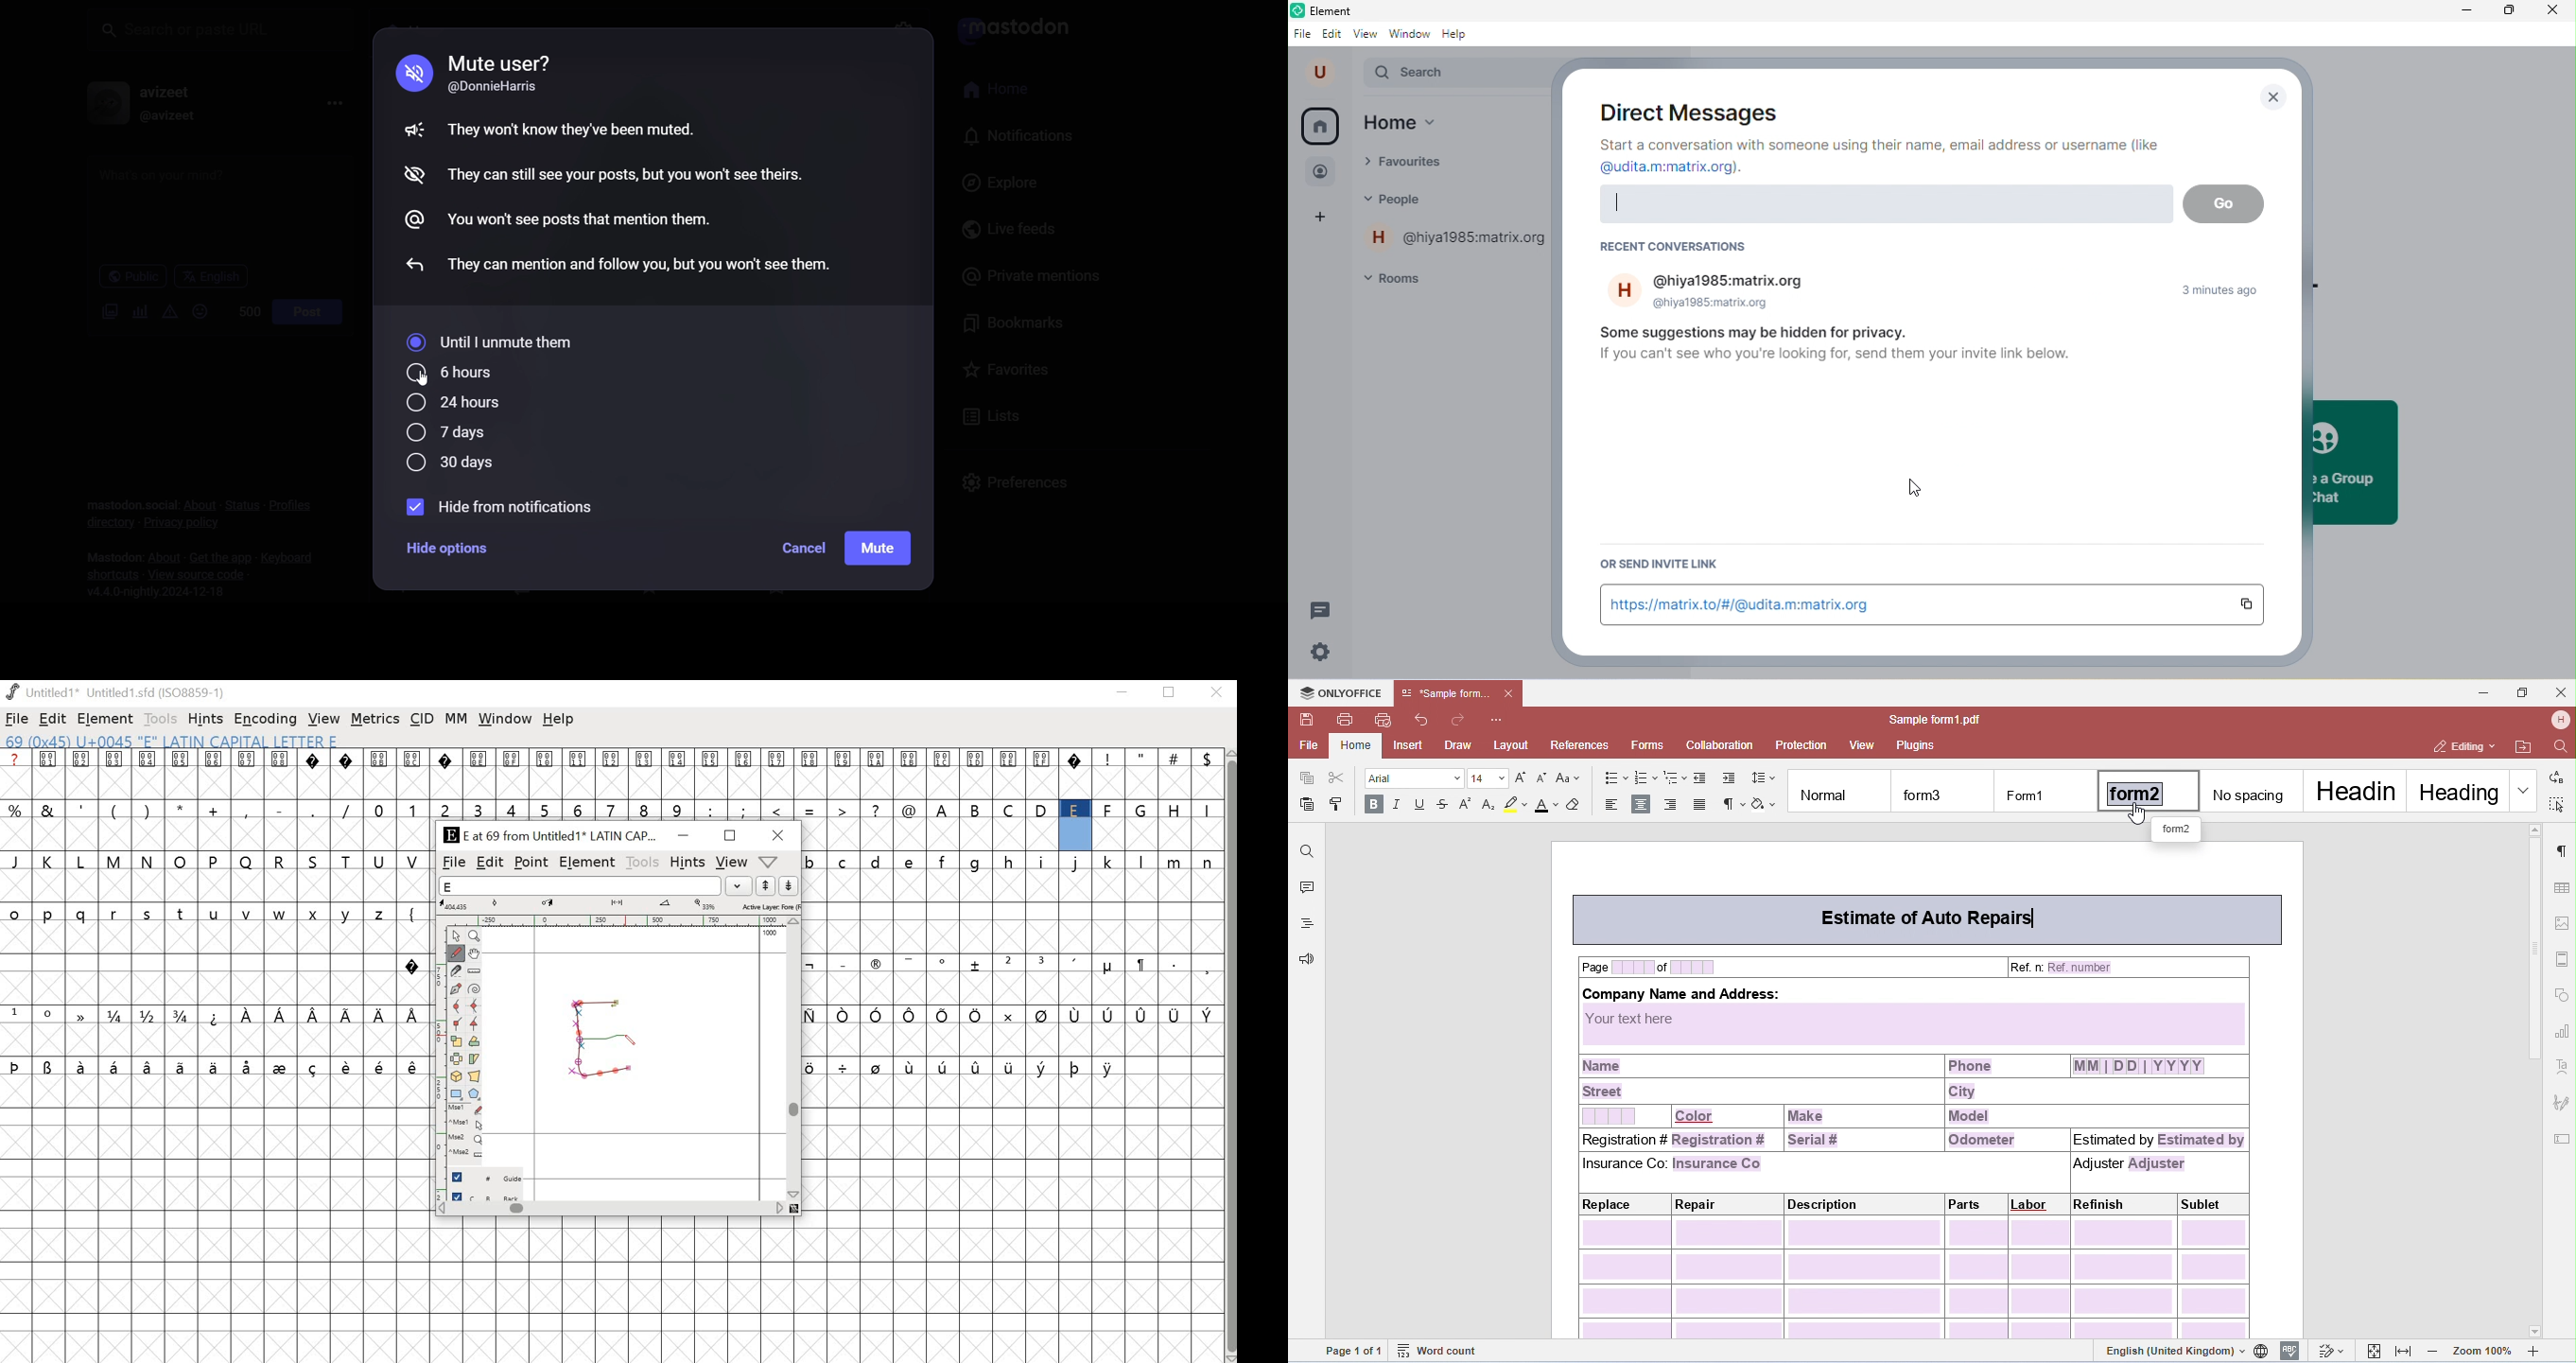 The image size is (2576, 1372). What do you see at coordinates (617, 1210) in the screenshot?
I see `scrollbar` at bounding box center [617, 1210].